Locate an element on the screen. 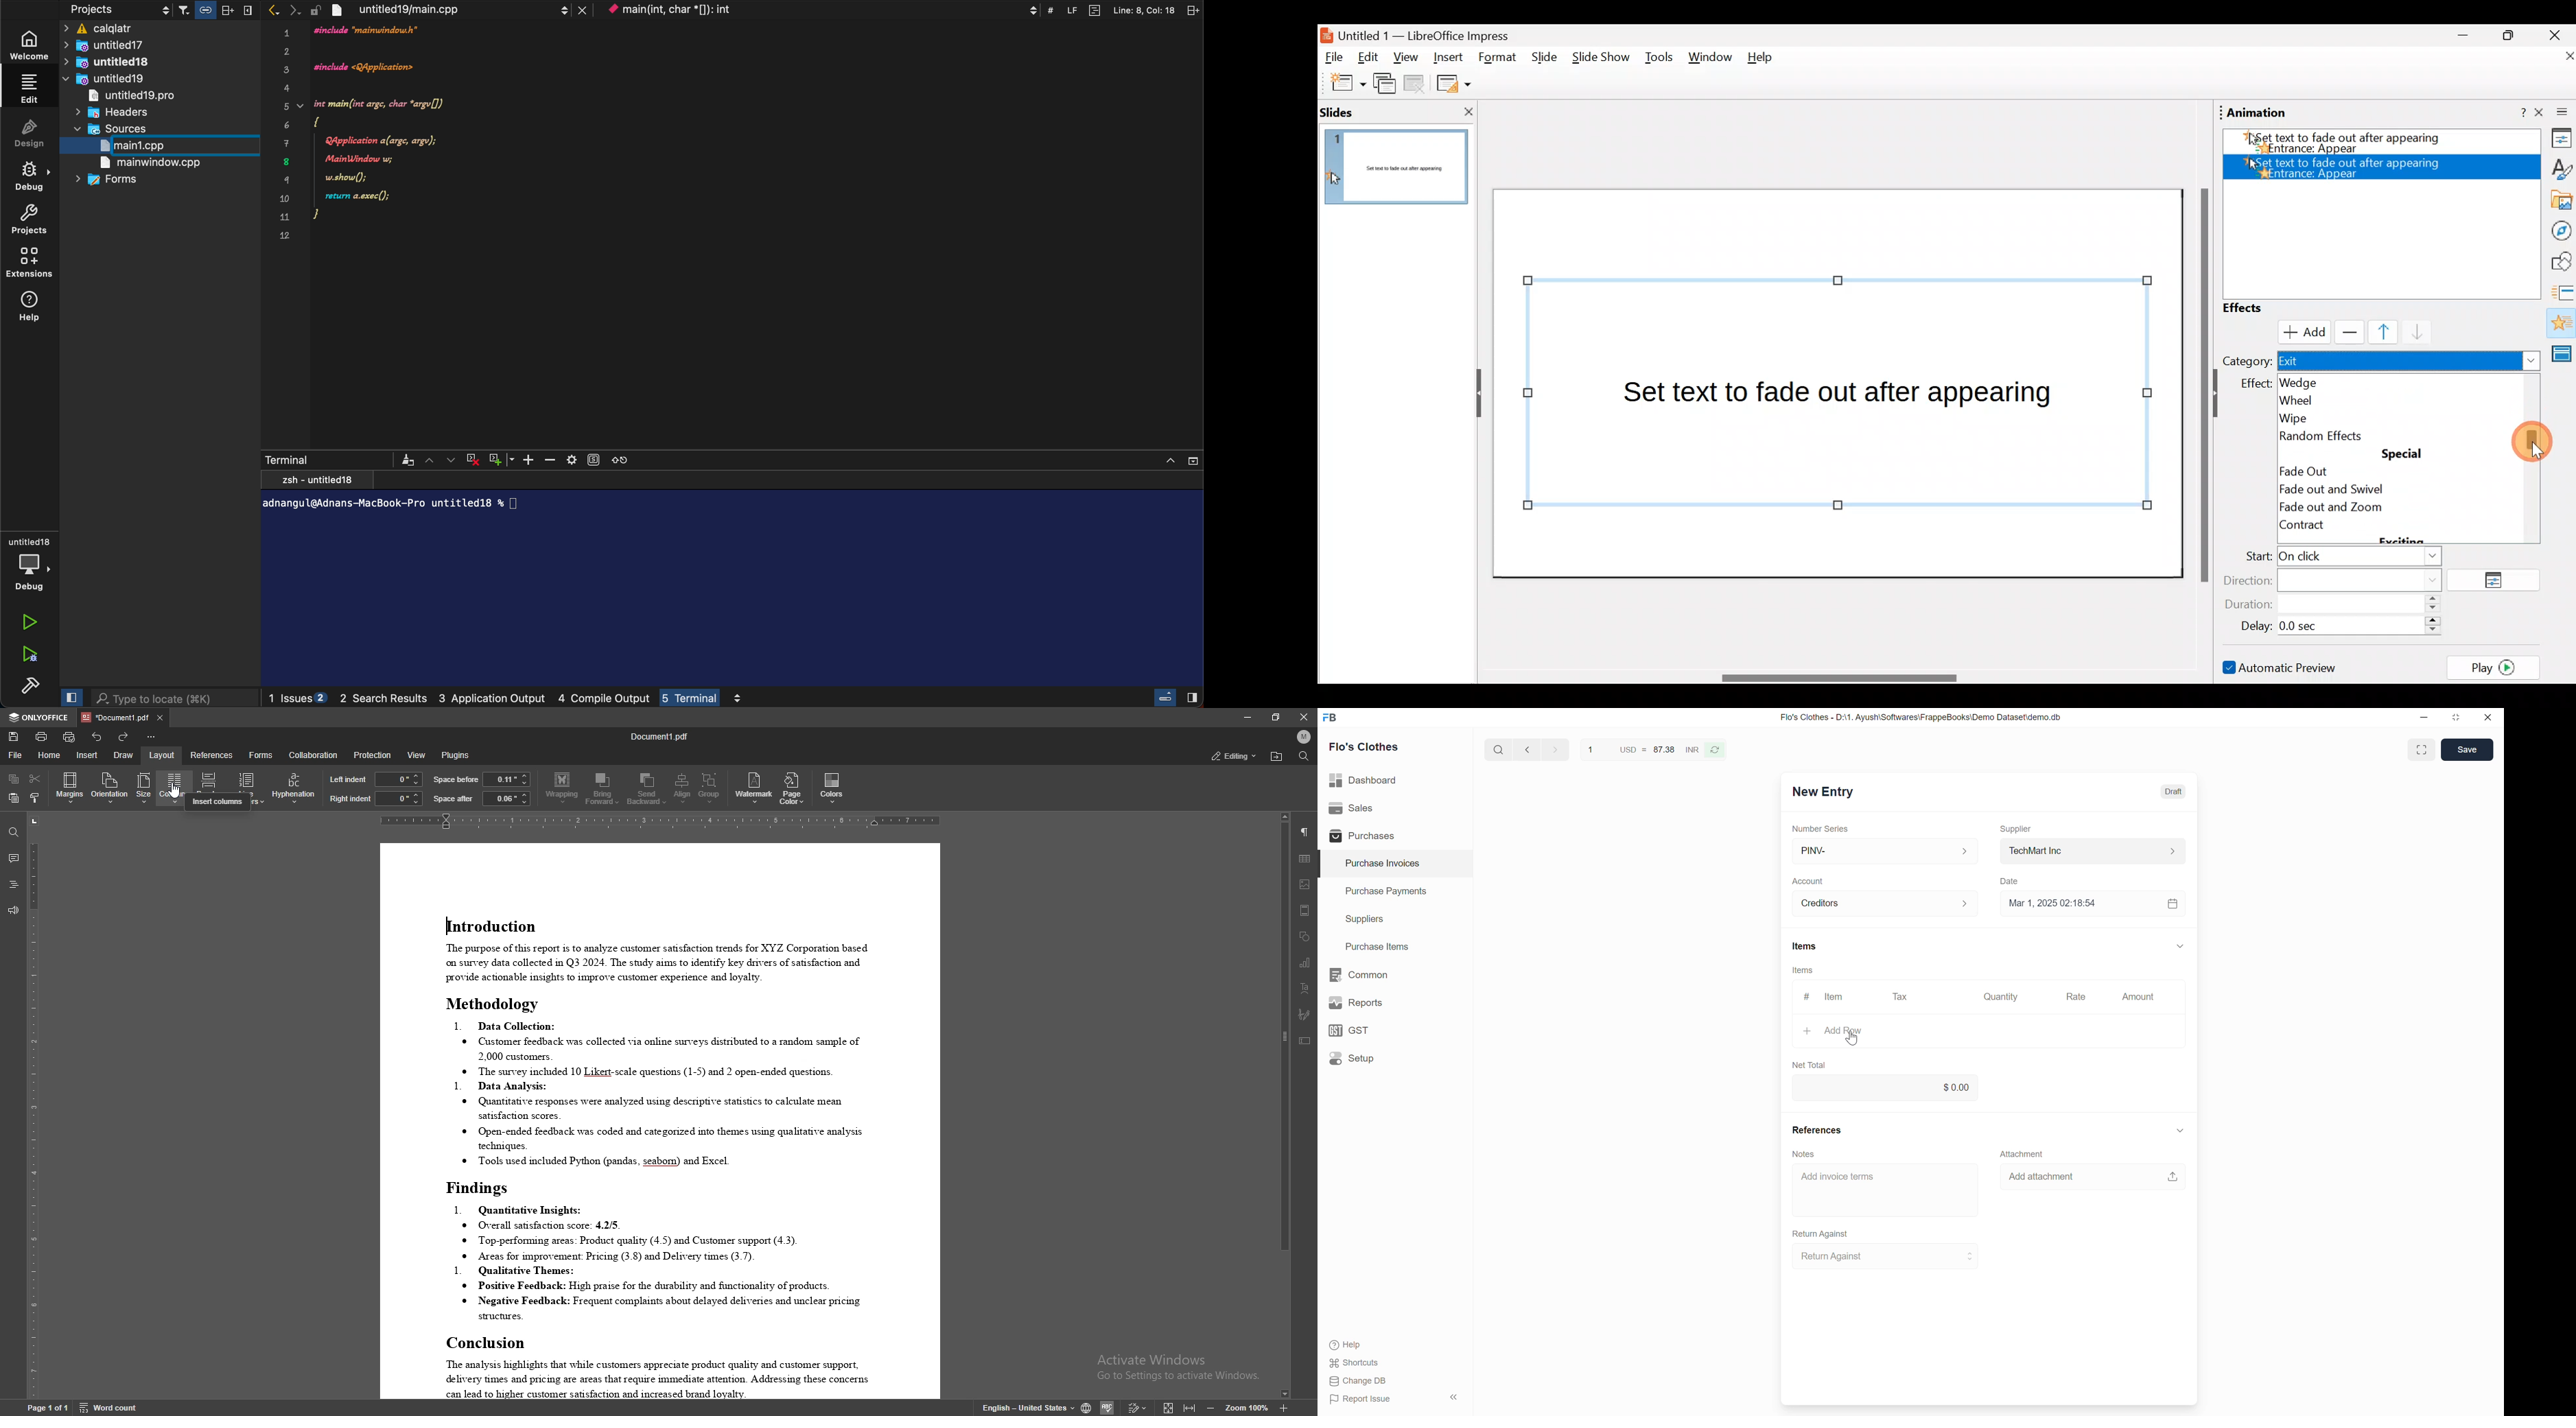 The height and width of the screenshot is (1428, 2576). Move down is located at coordinates (2412, 333).